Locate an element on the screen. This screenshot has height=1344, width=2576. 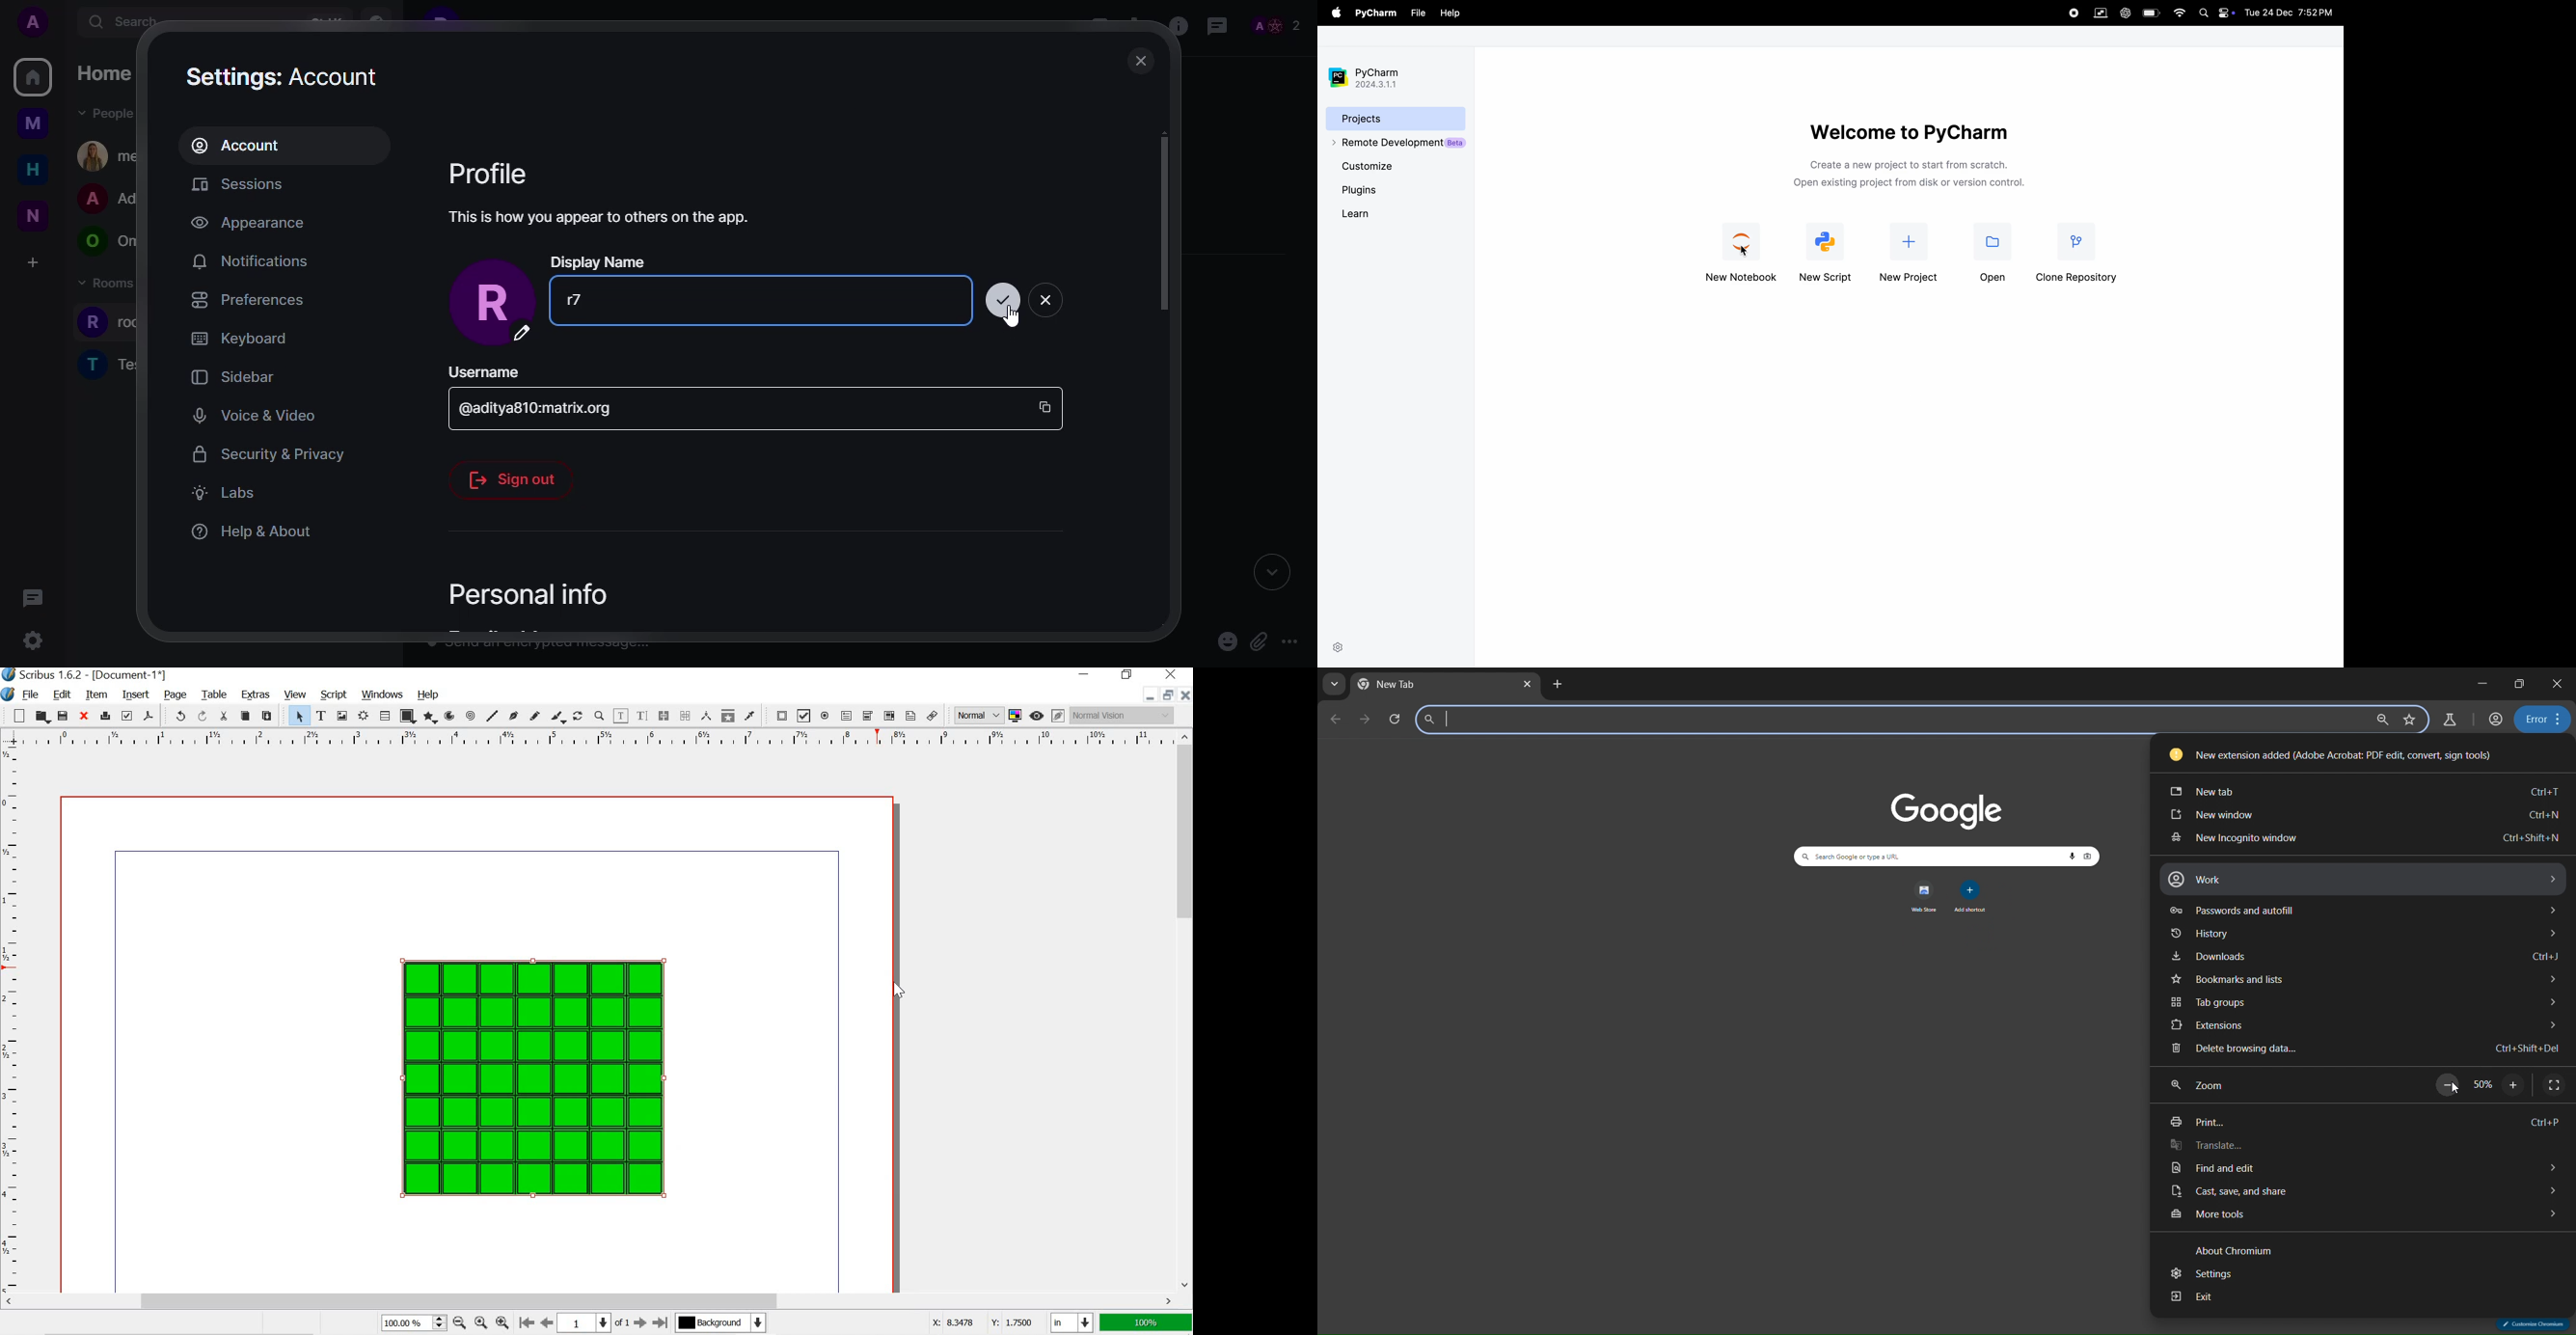
copy is located at coordinates (1045, 408).